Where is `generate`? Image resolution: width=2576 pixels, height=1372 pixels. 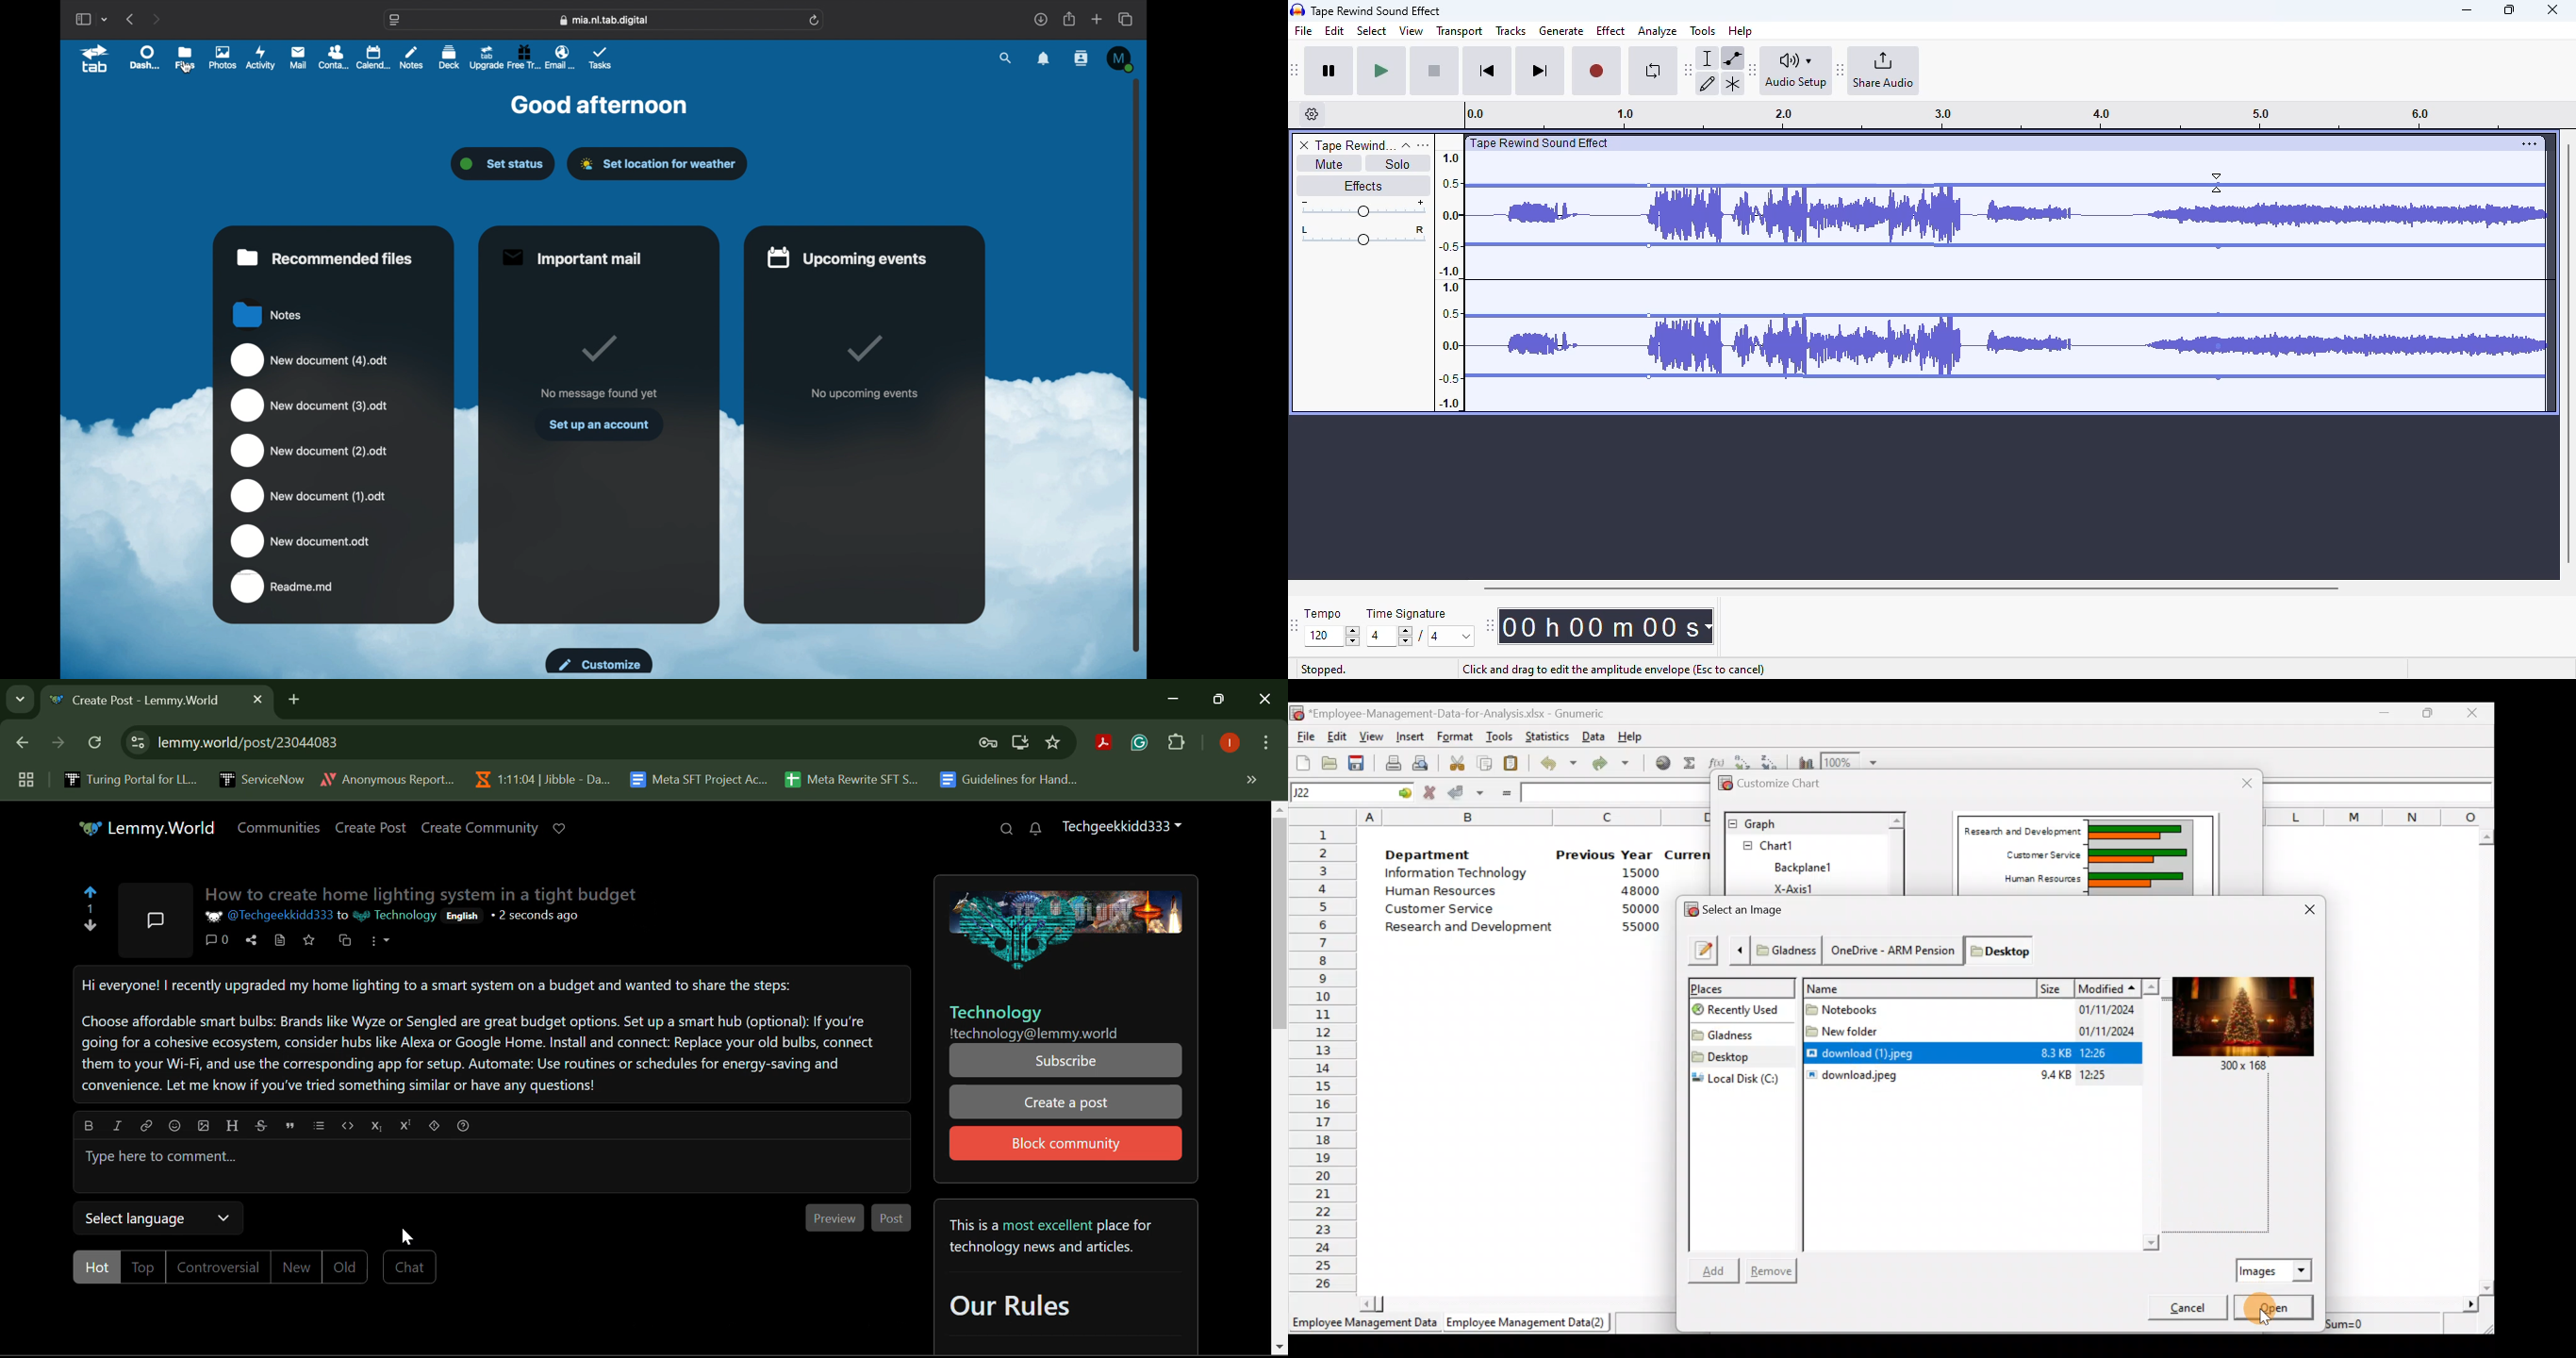
generate is located at coordinates (1561, 31).